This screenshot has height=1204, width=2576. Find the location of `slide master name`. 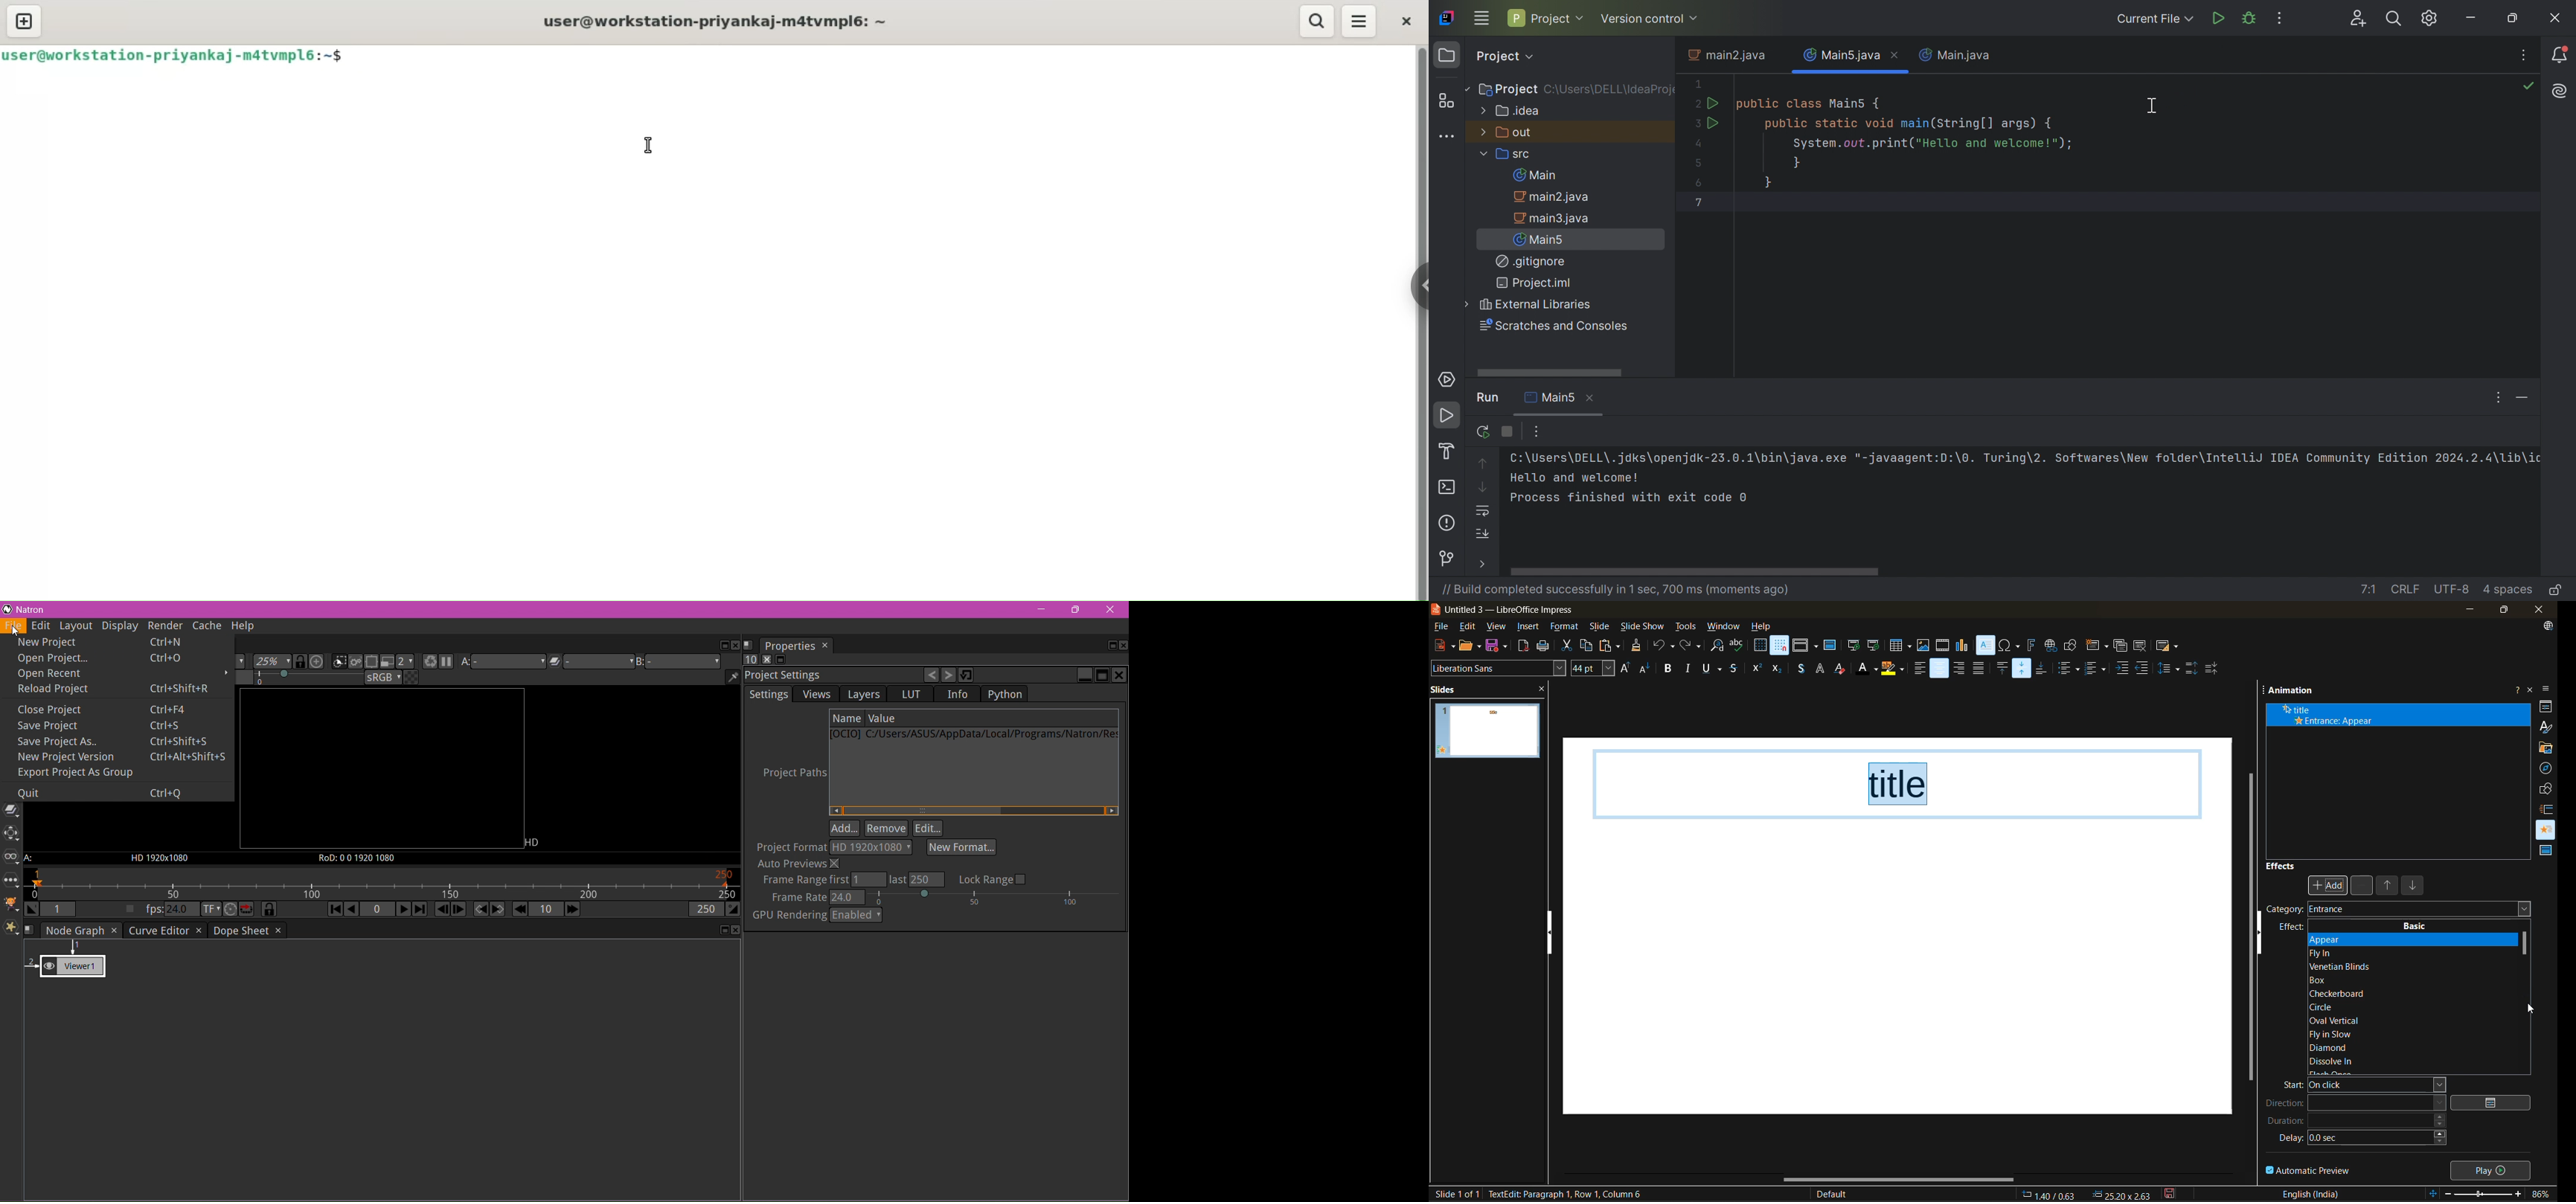

slide master name is located at coordinates (1839, 1195).